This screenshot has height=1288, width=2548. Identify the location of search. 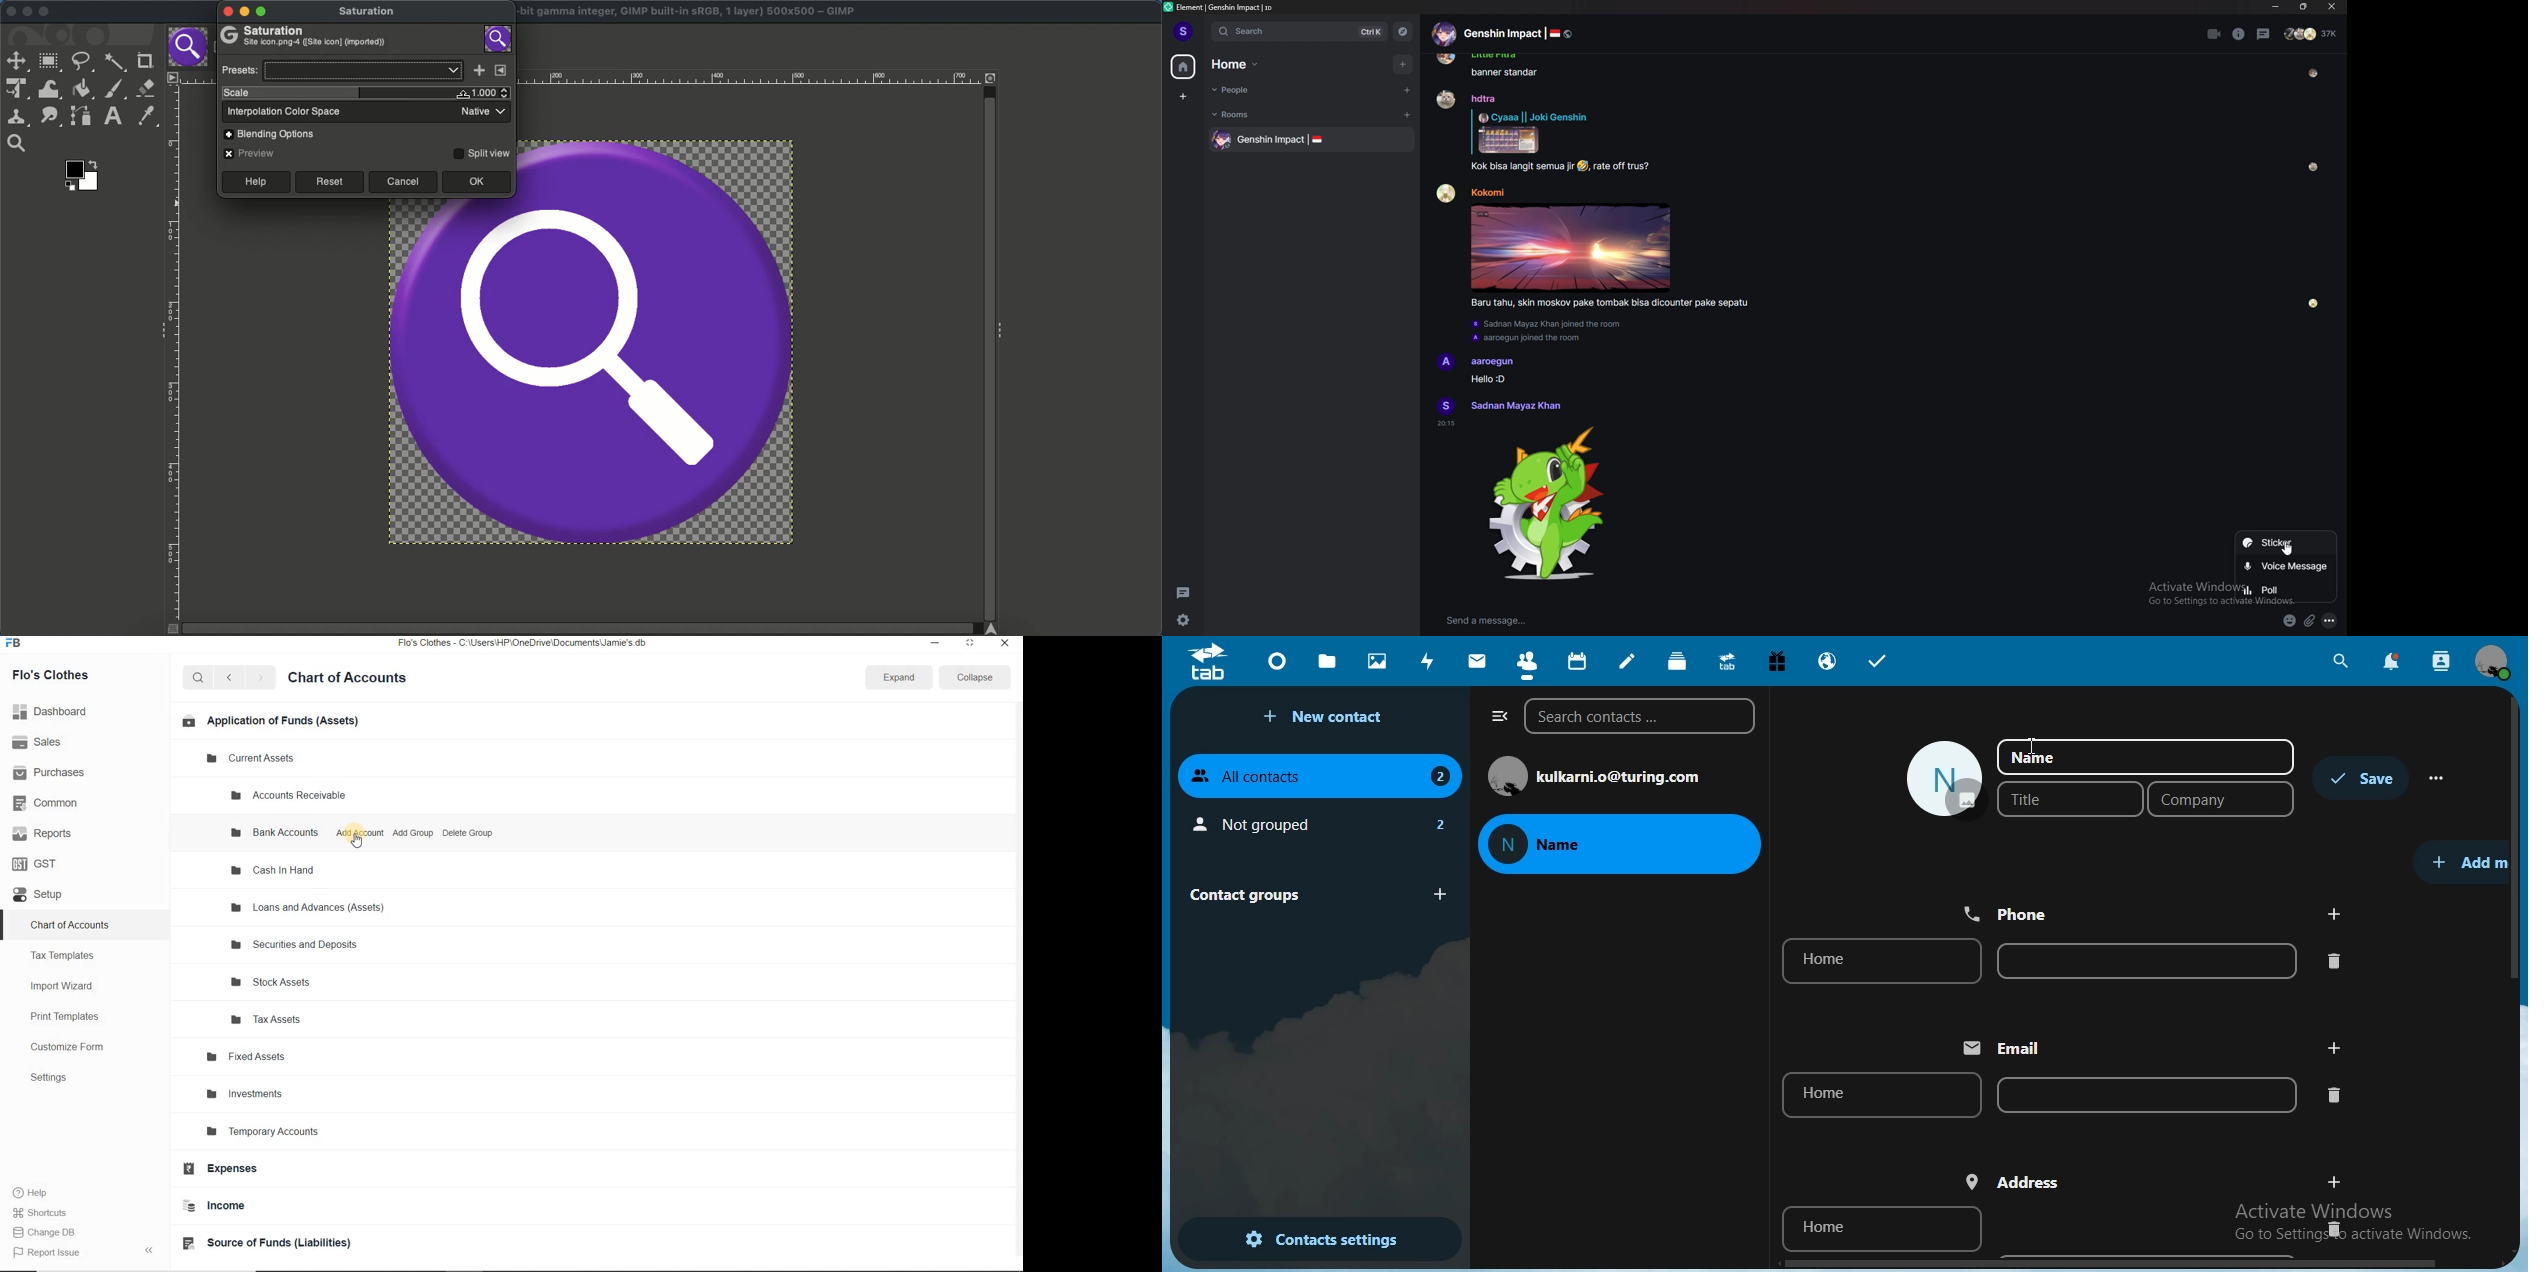
(1297, 31).